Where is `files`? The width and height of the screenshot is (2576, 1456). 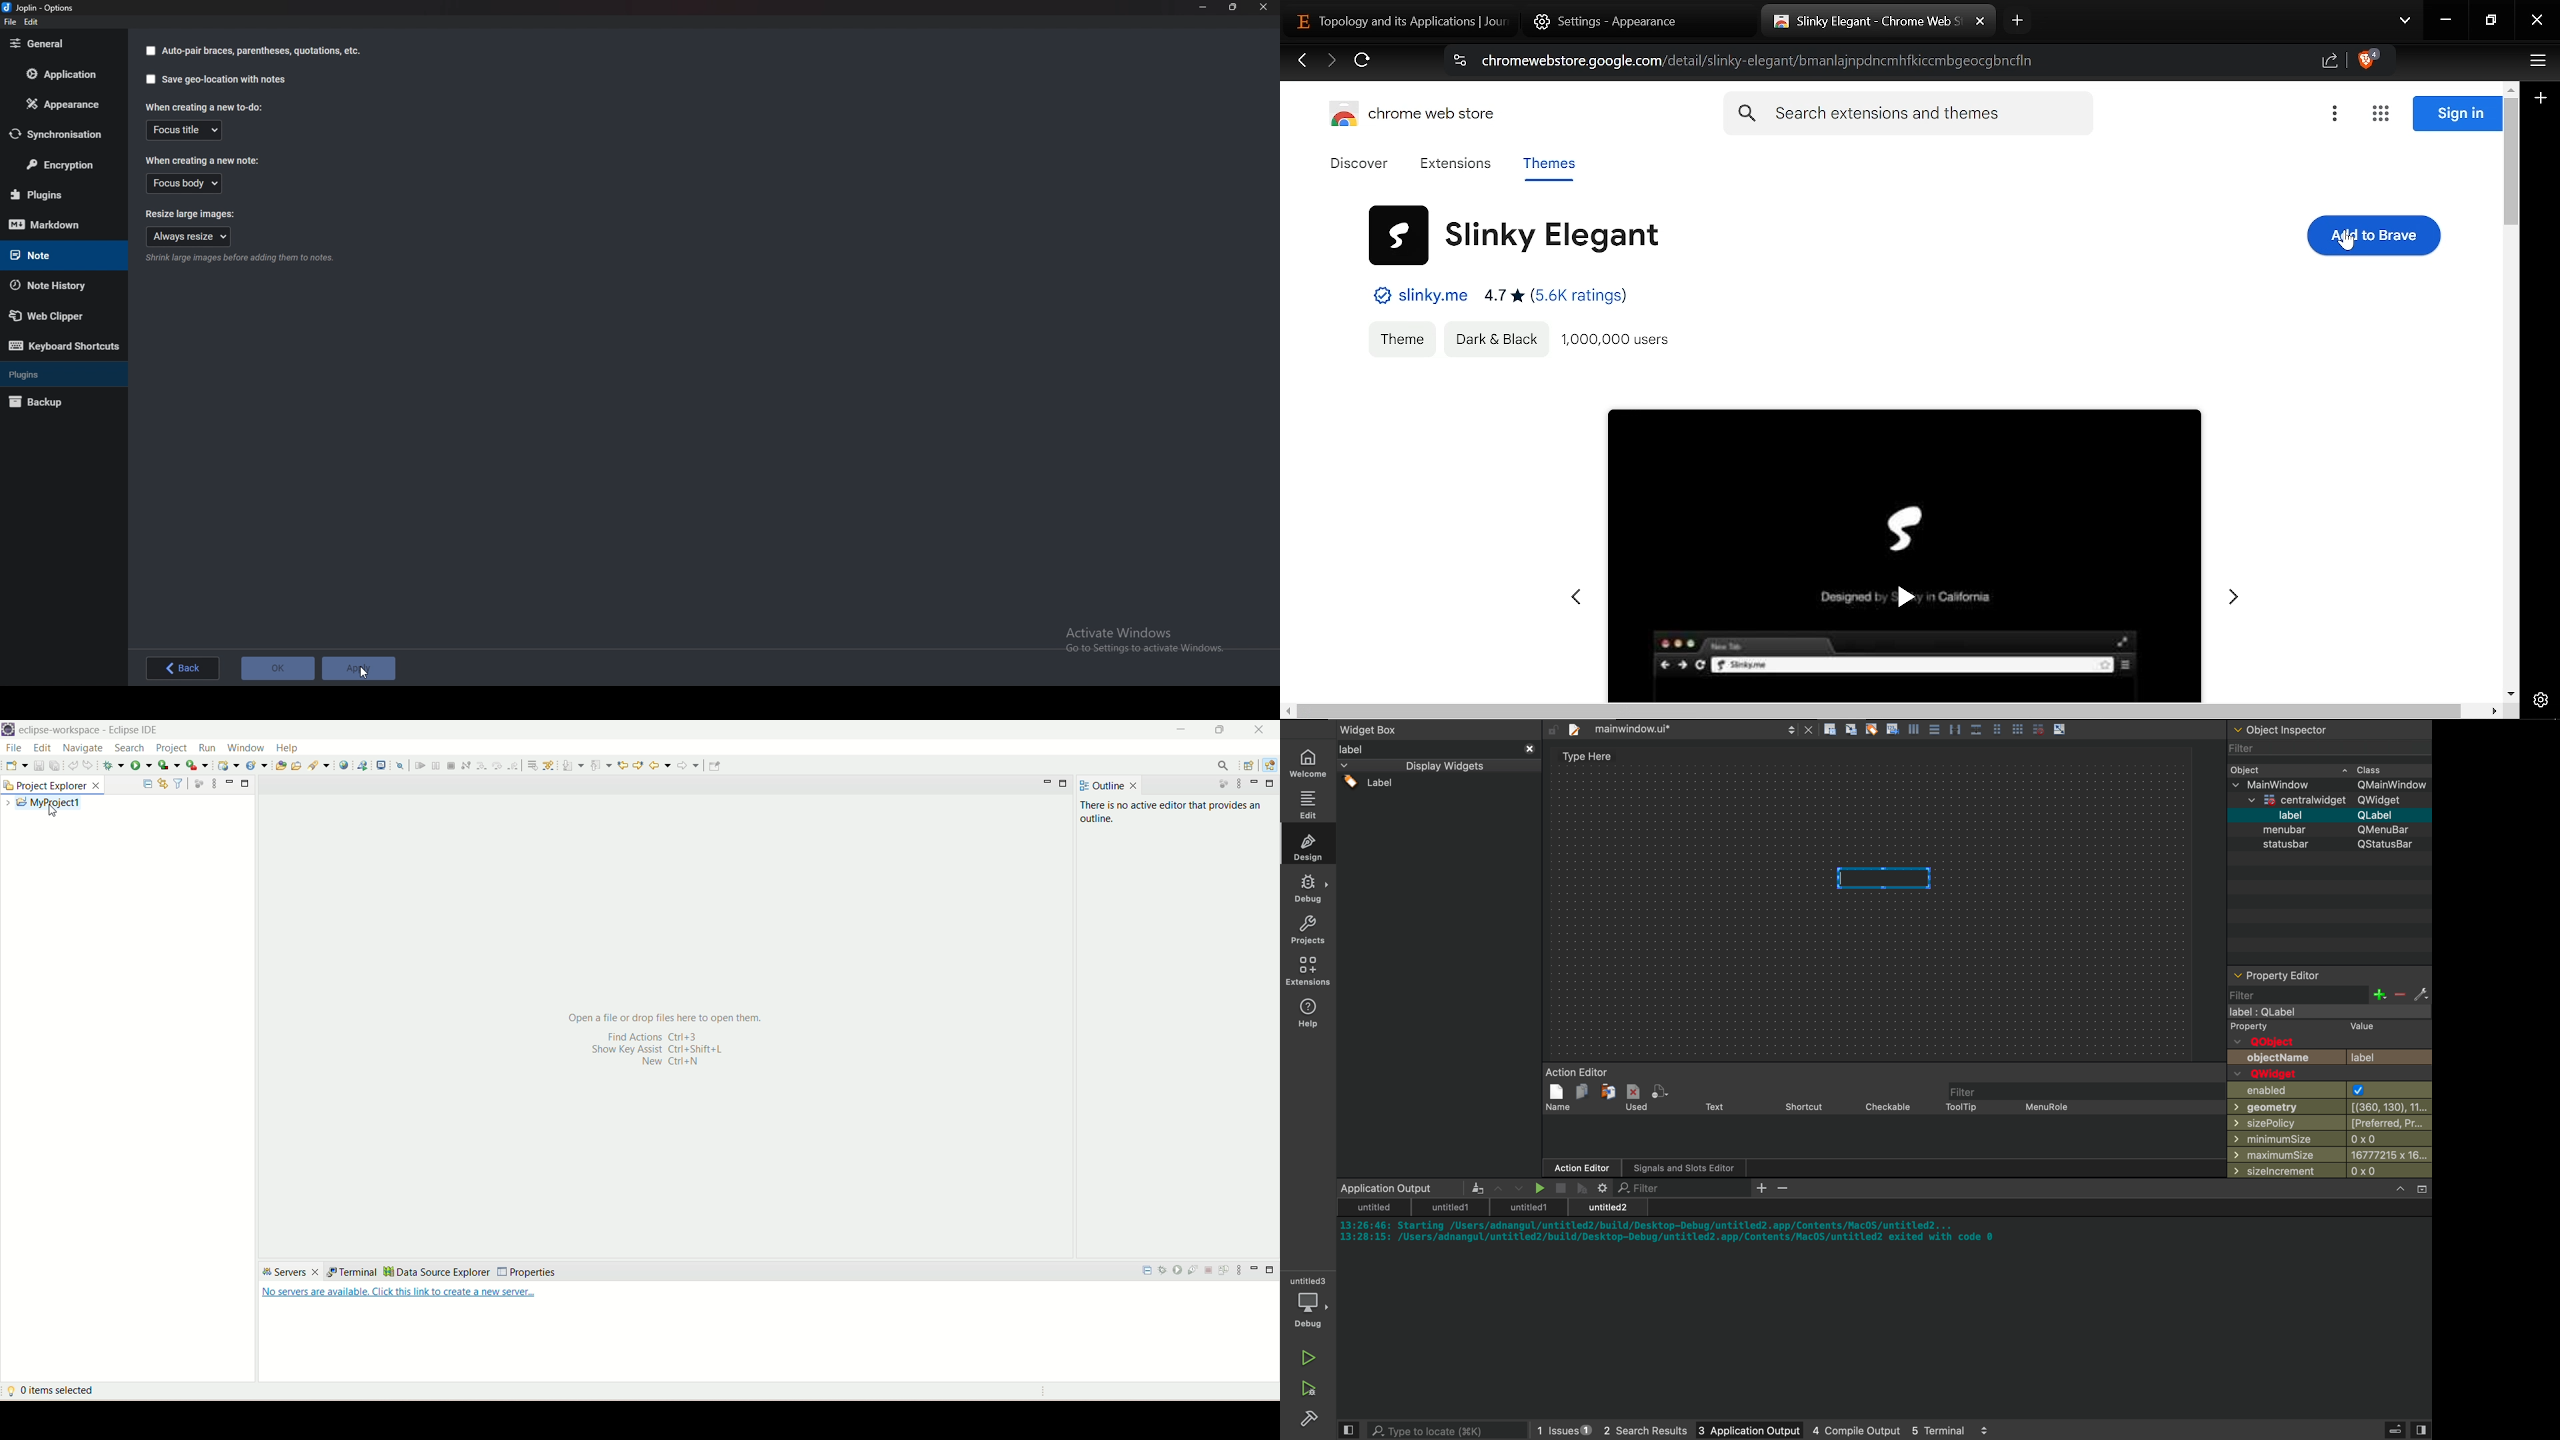
files is located at coordinates (1678, 729).